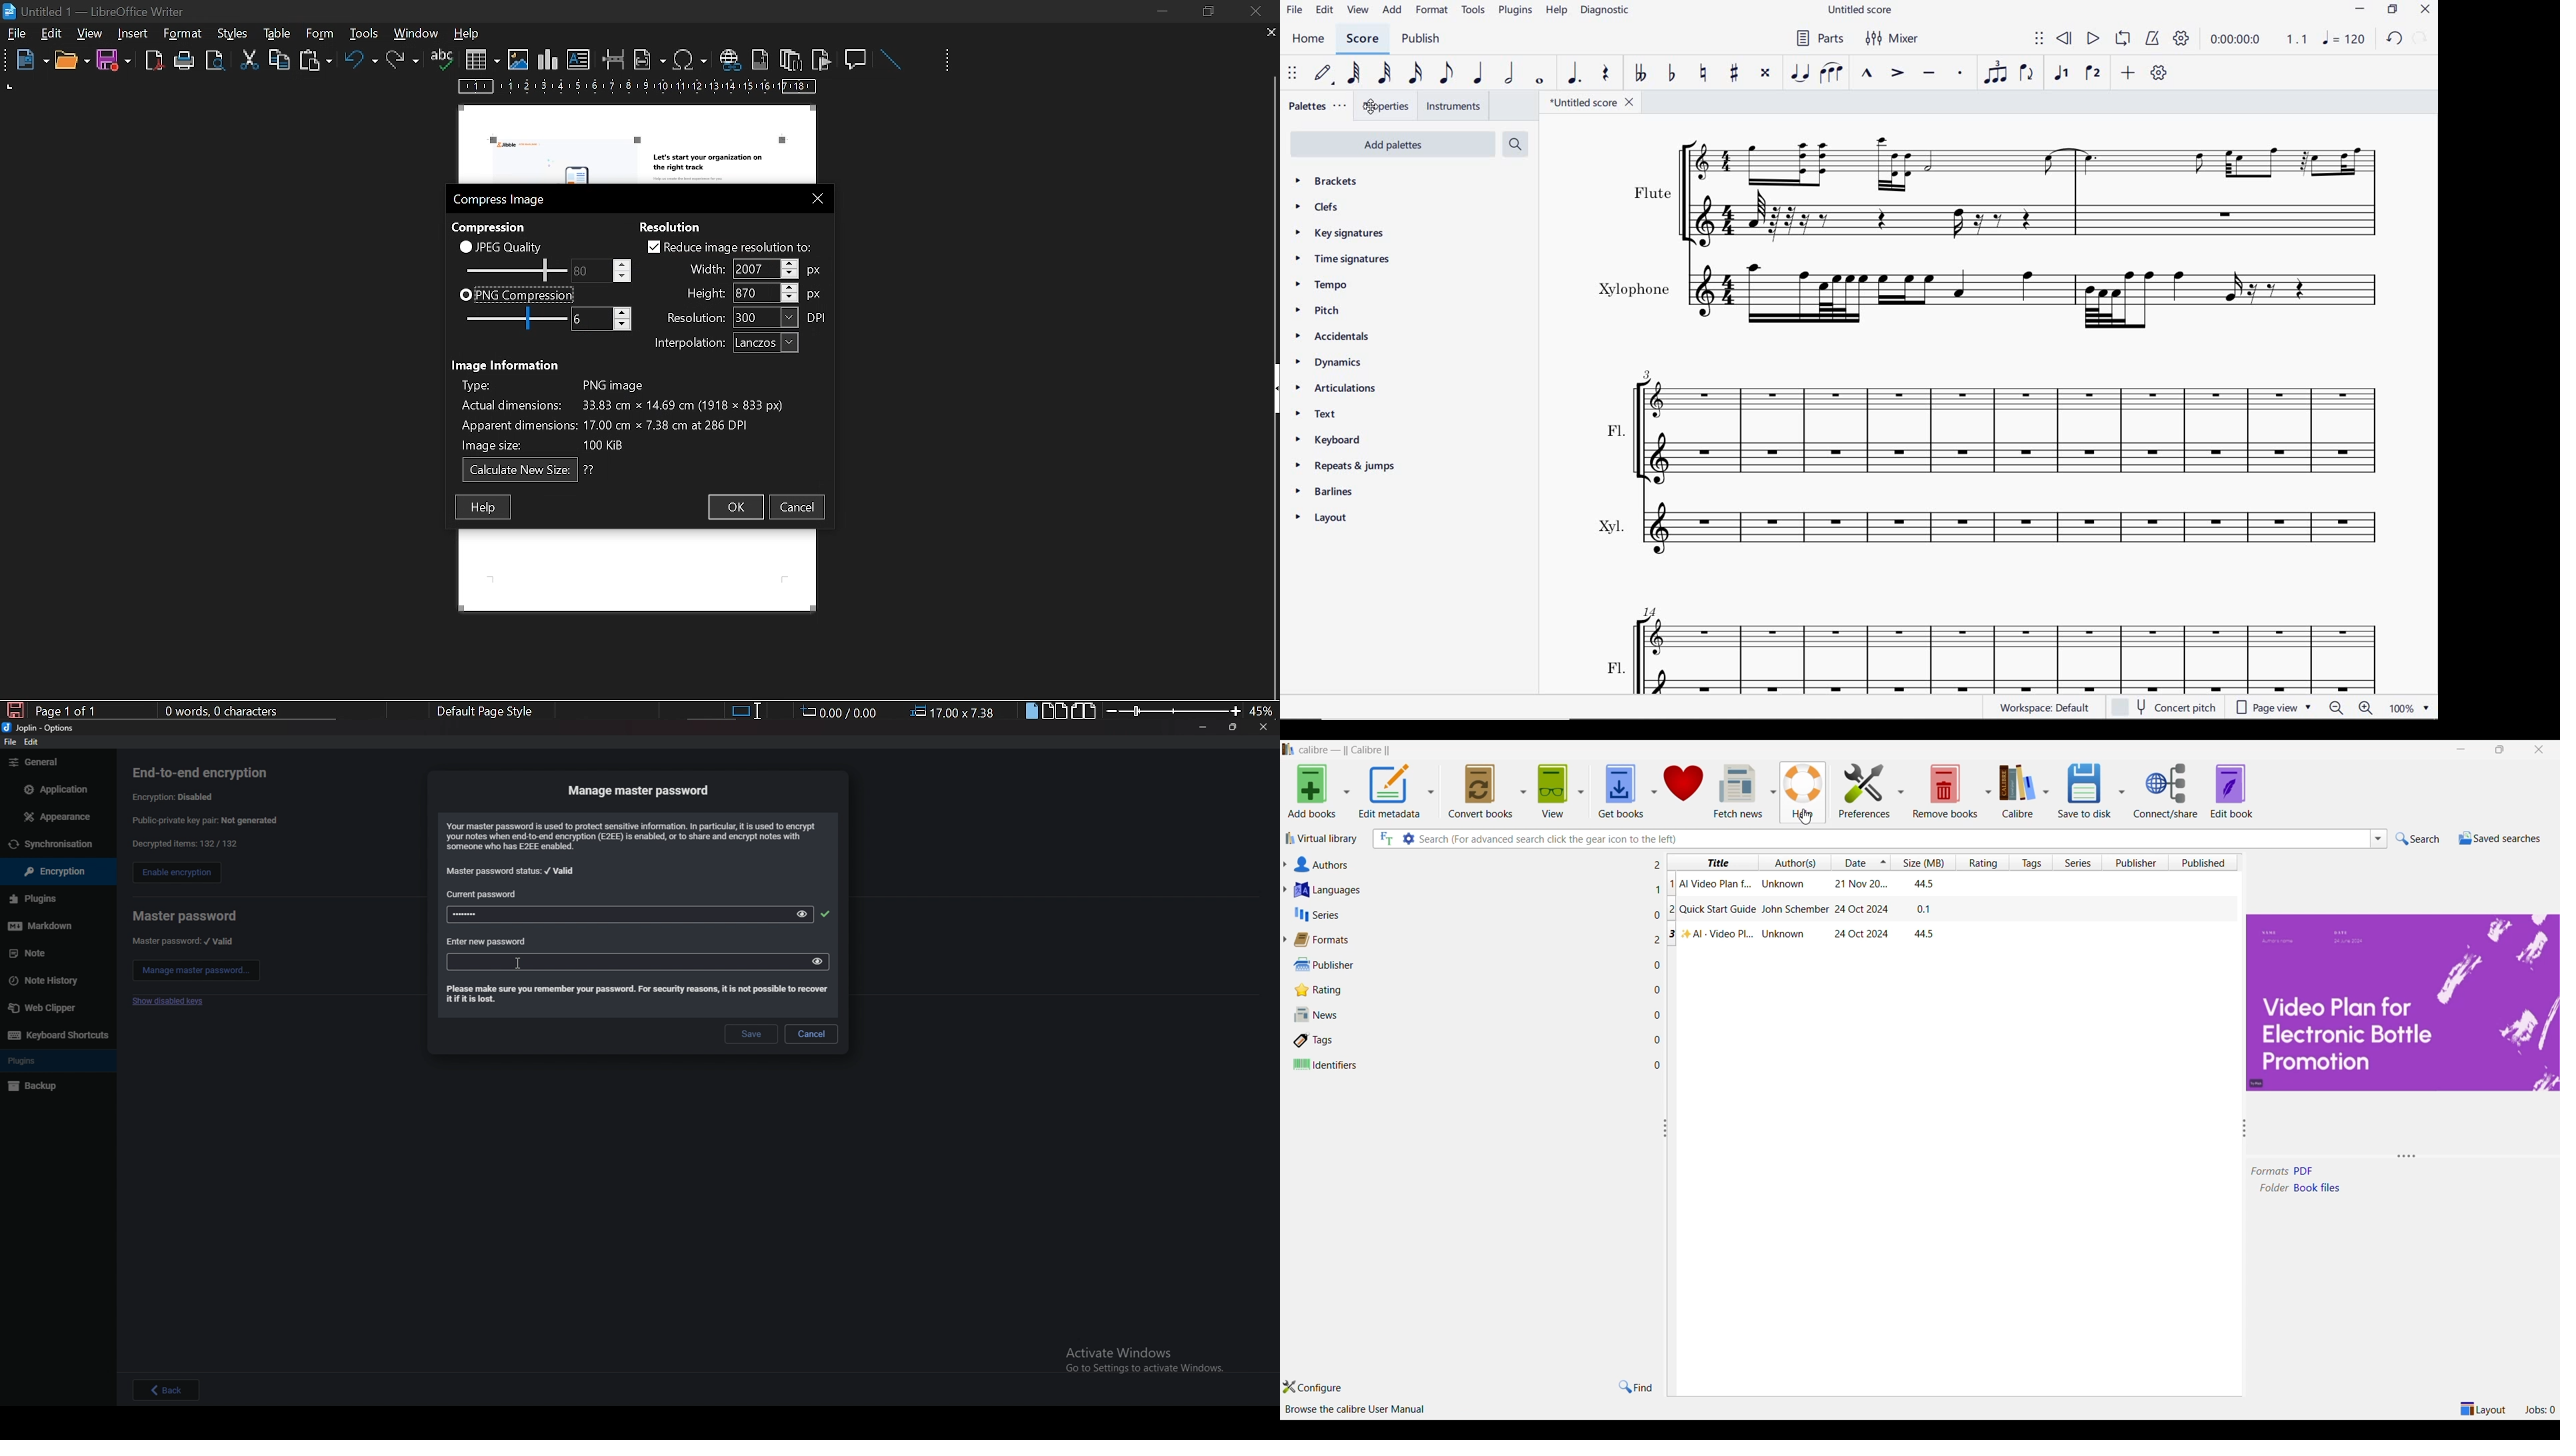 Image resolution: width=2576 pixels, height=1456 pixels. What do you see at coordinates (2379, 839) in the screenshot?
I see `Search list` at bounding box center [2379, 839].